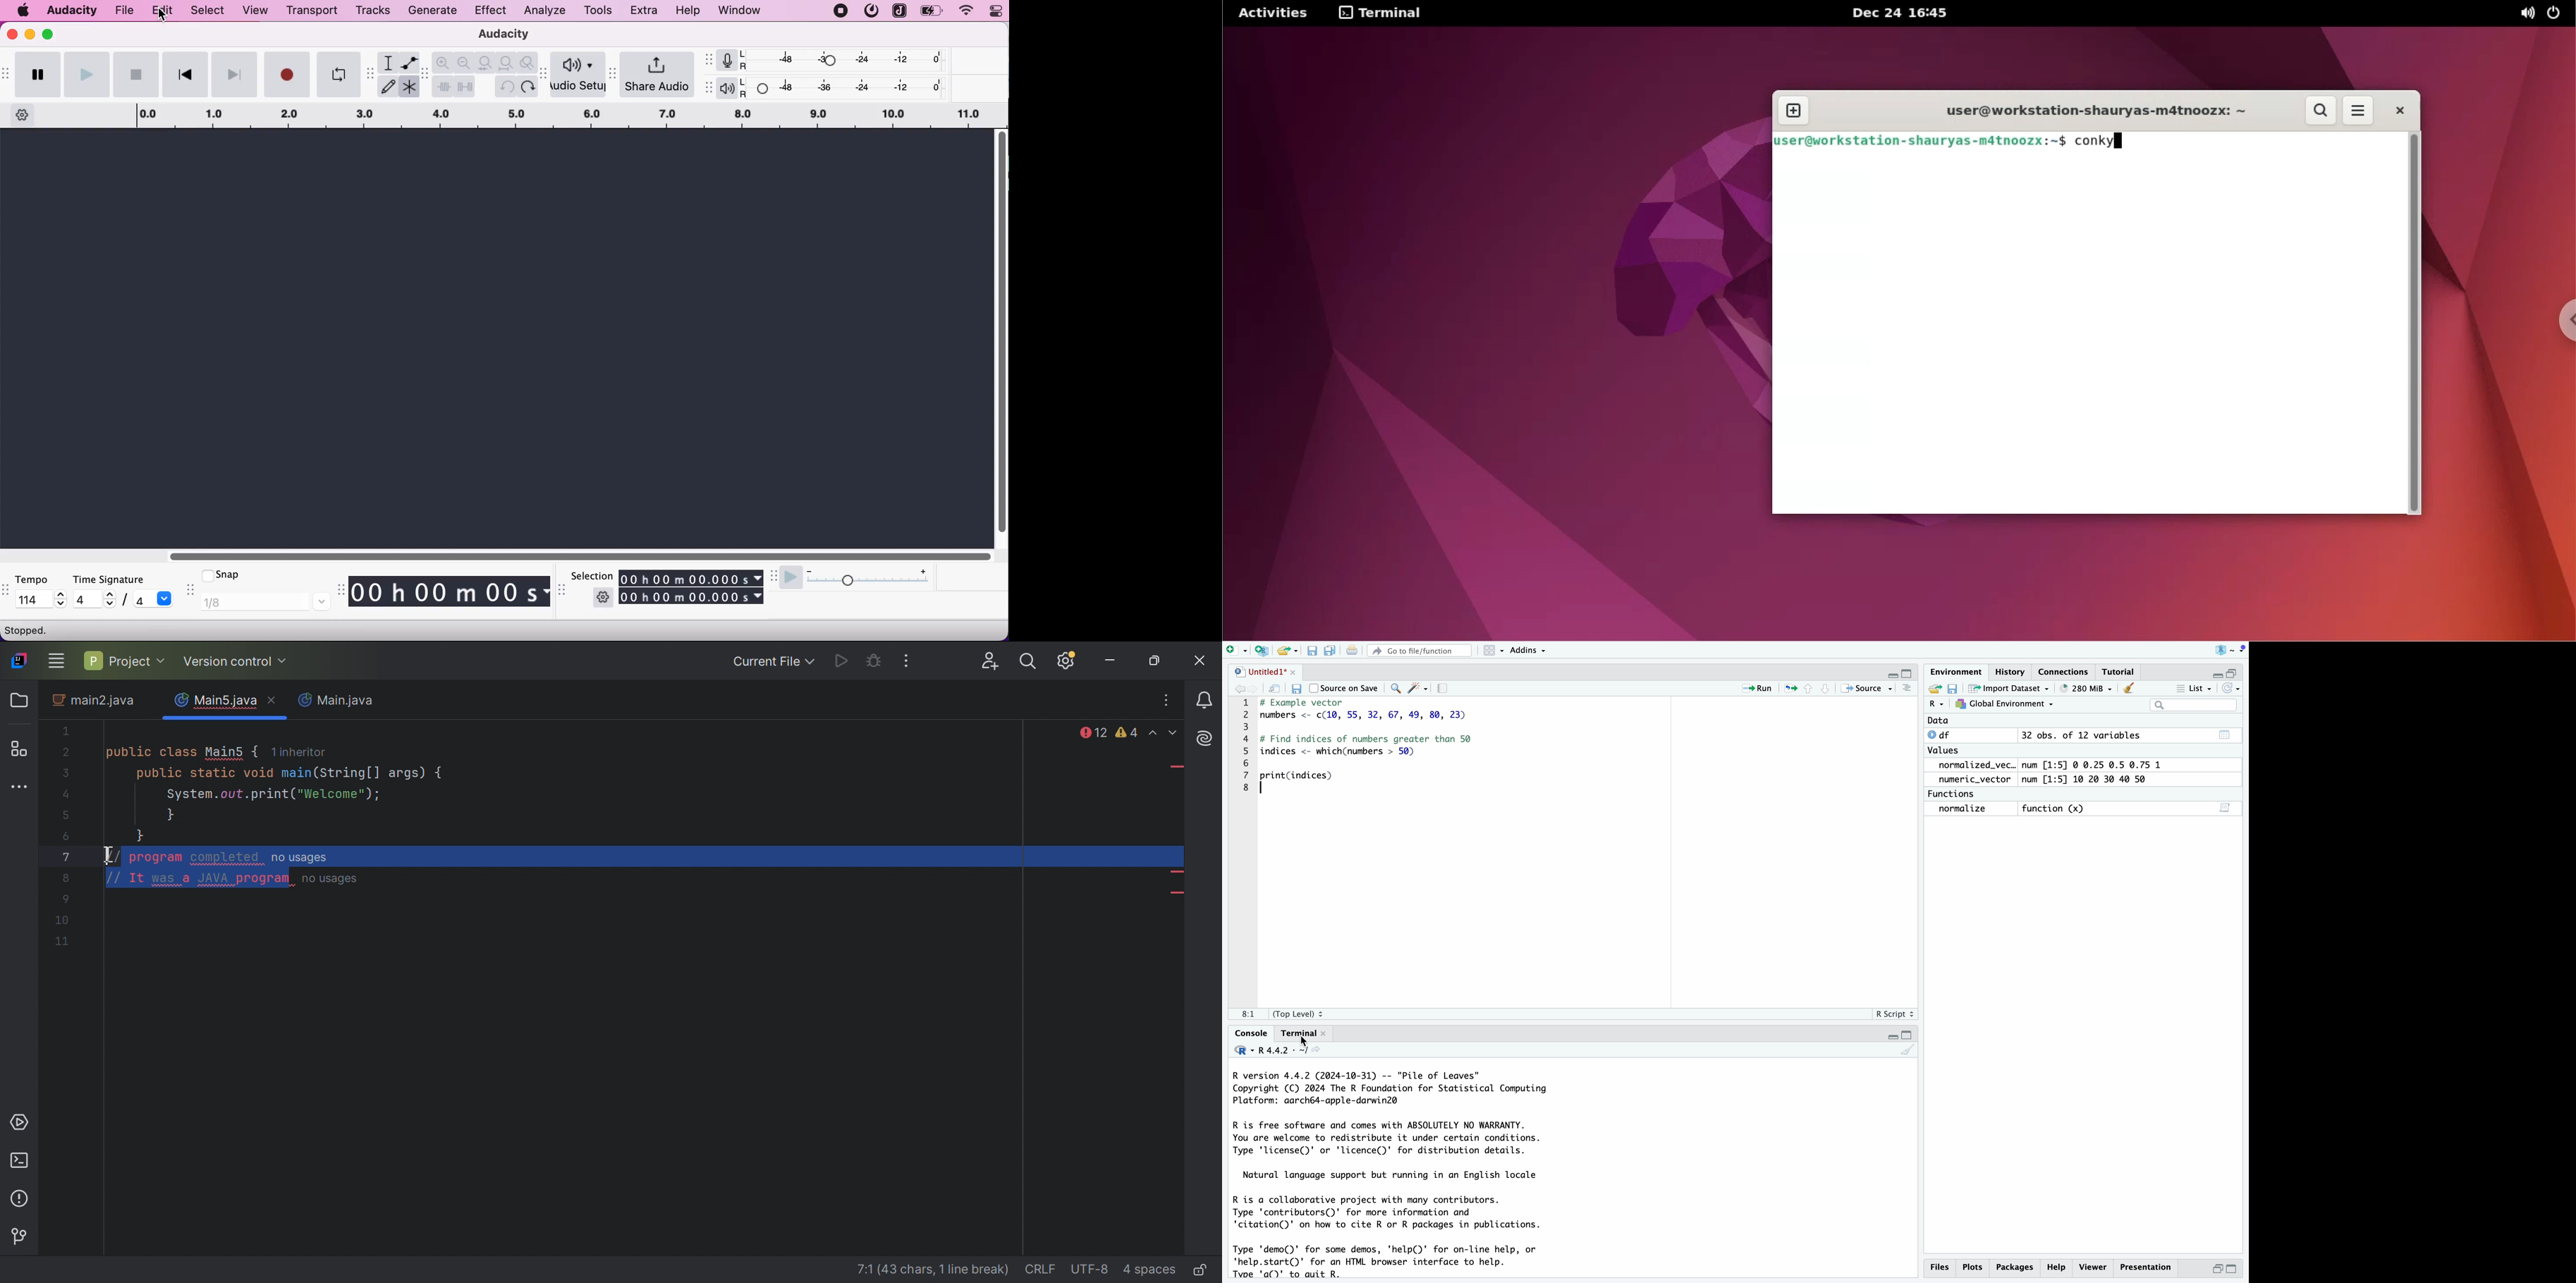 Image resolution: width=2576 pixels, height=1288 pixels. I want to click on decrease, so click(809, 570).